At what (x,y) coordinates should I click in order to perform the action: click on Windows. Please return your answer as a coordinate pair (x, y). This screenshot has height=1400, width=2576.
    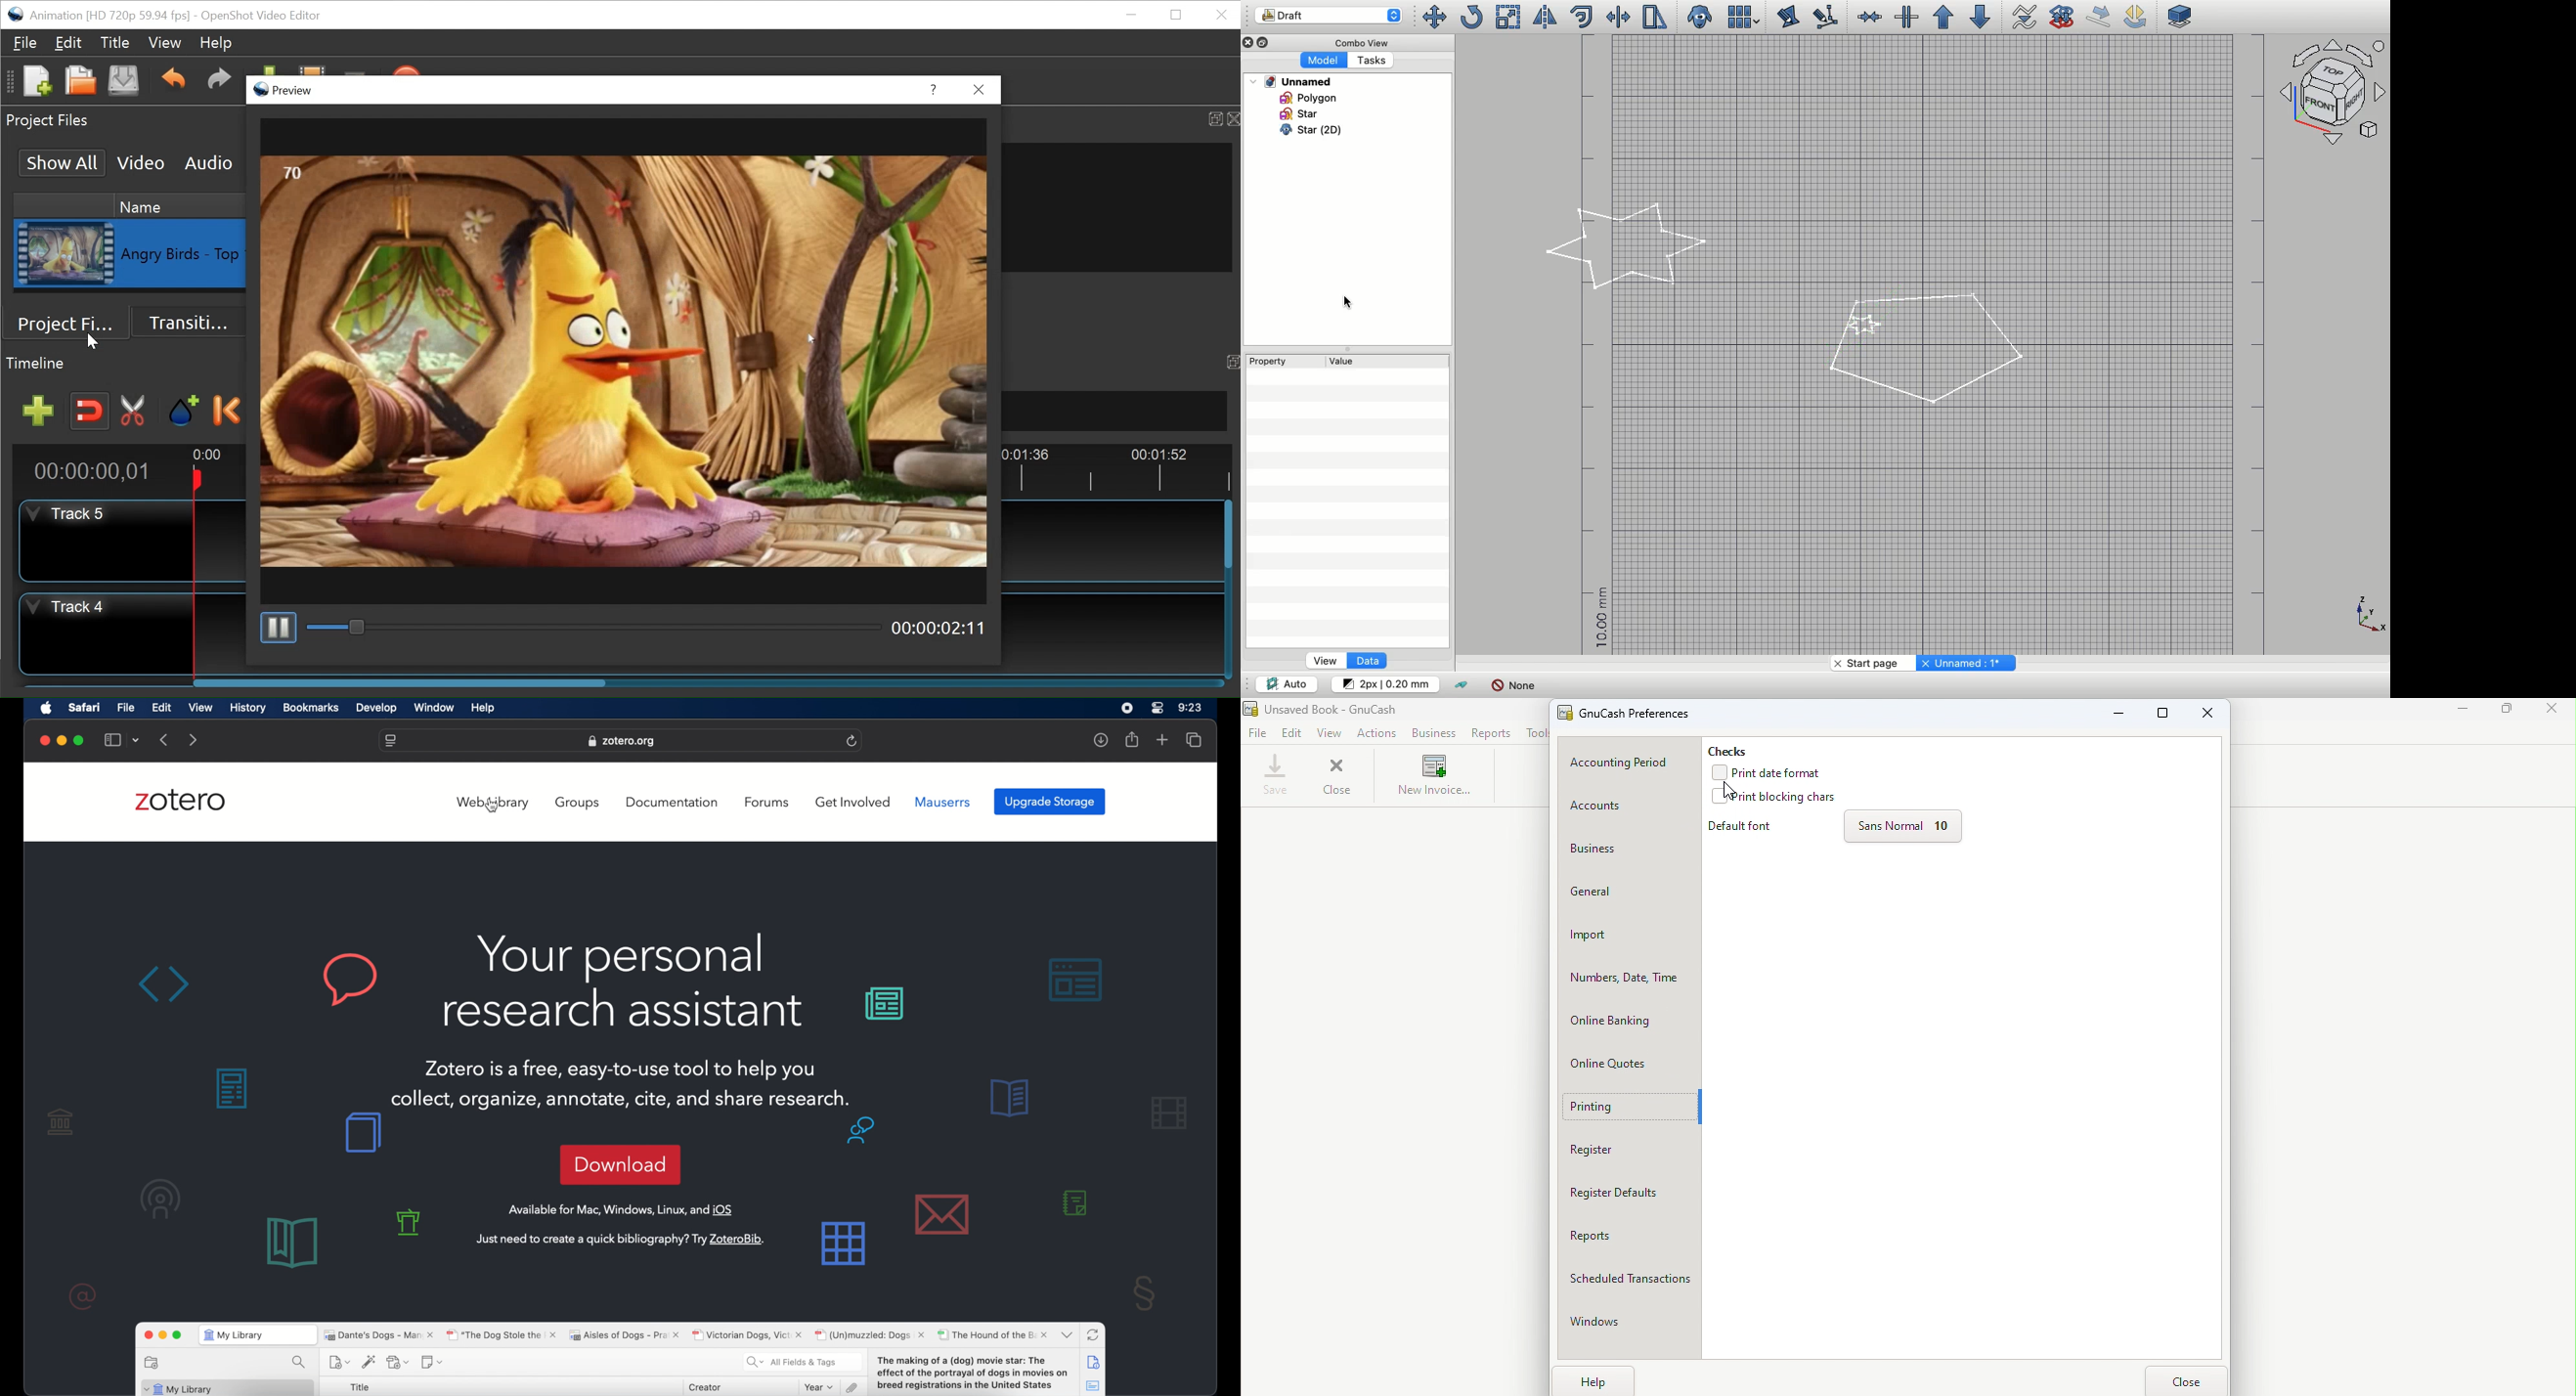
    Looking at the image, I should click on (1628, 1325).